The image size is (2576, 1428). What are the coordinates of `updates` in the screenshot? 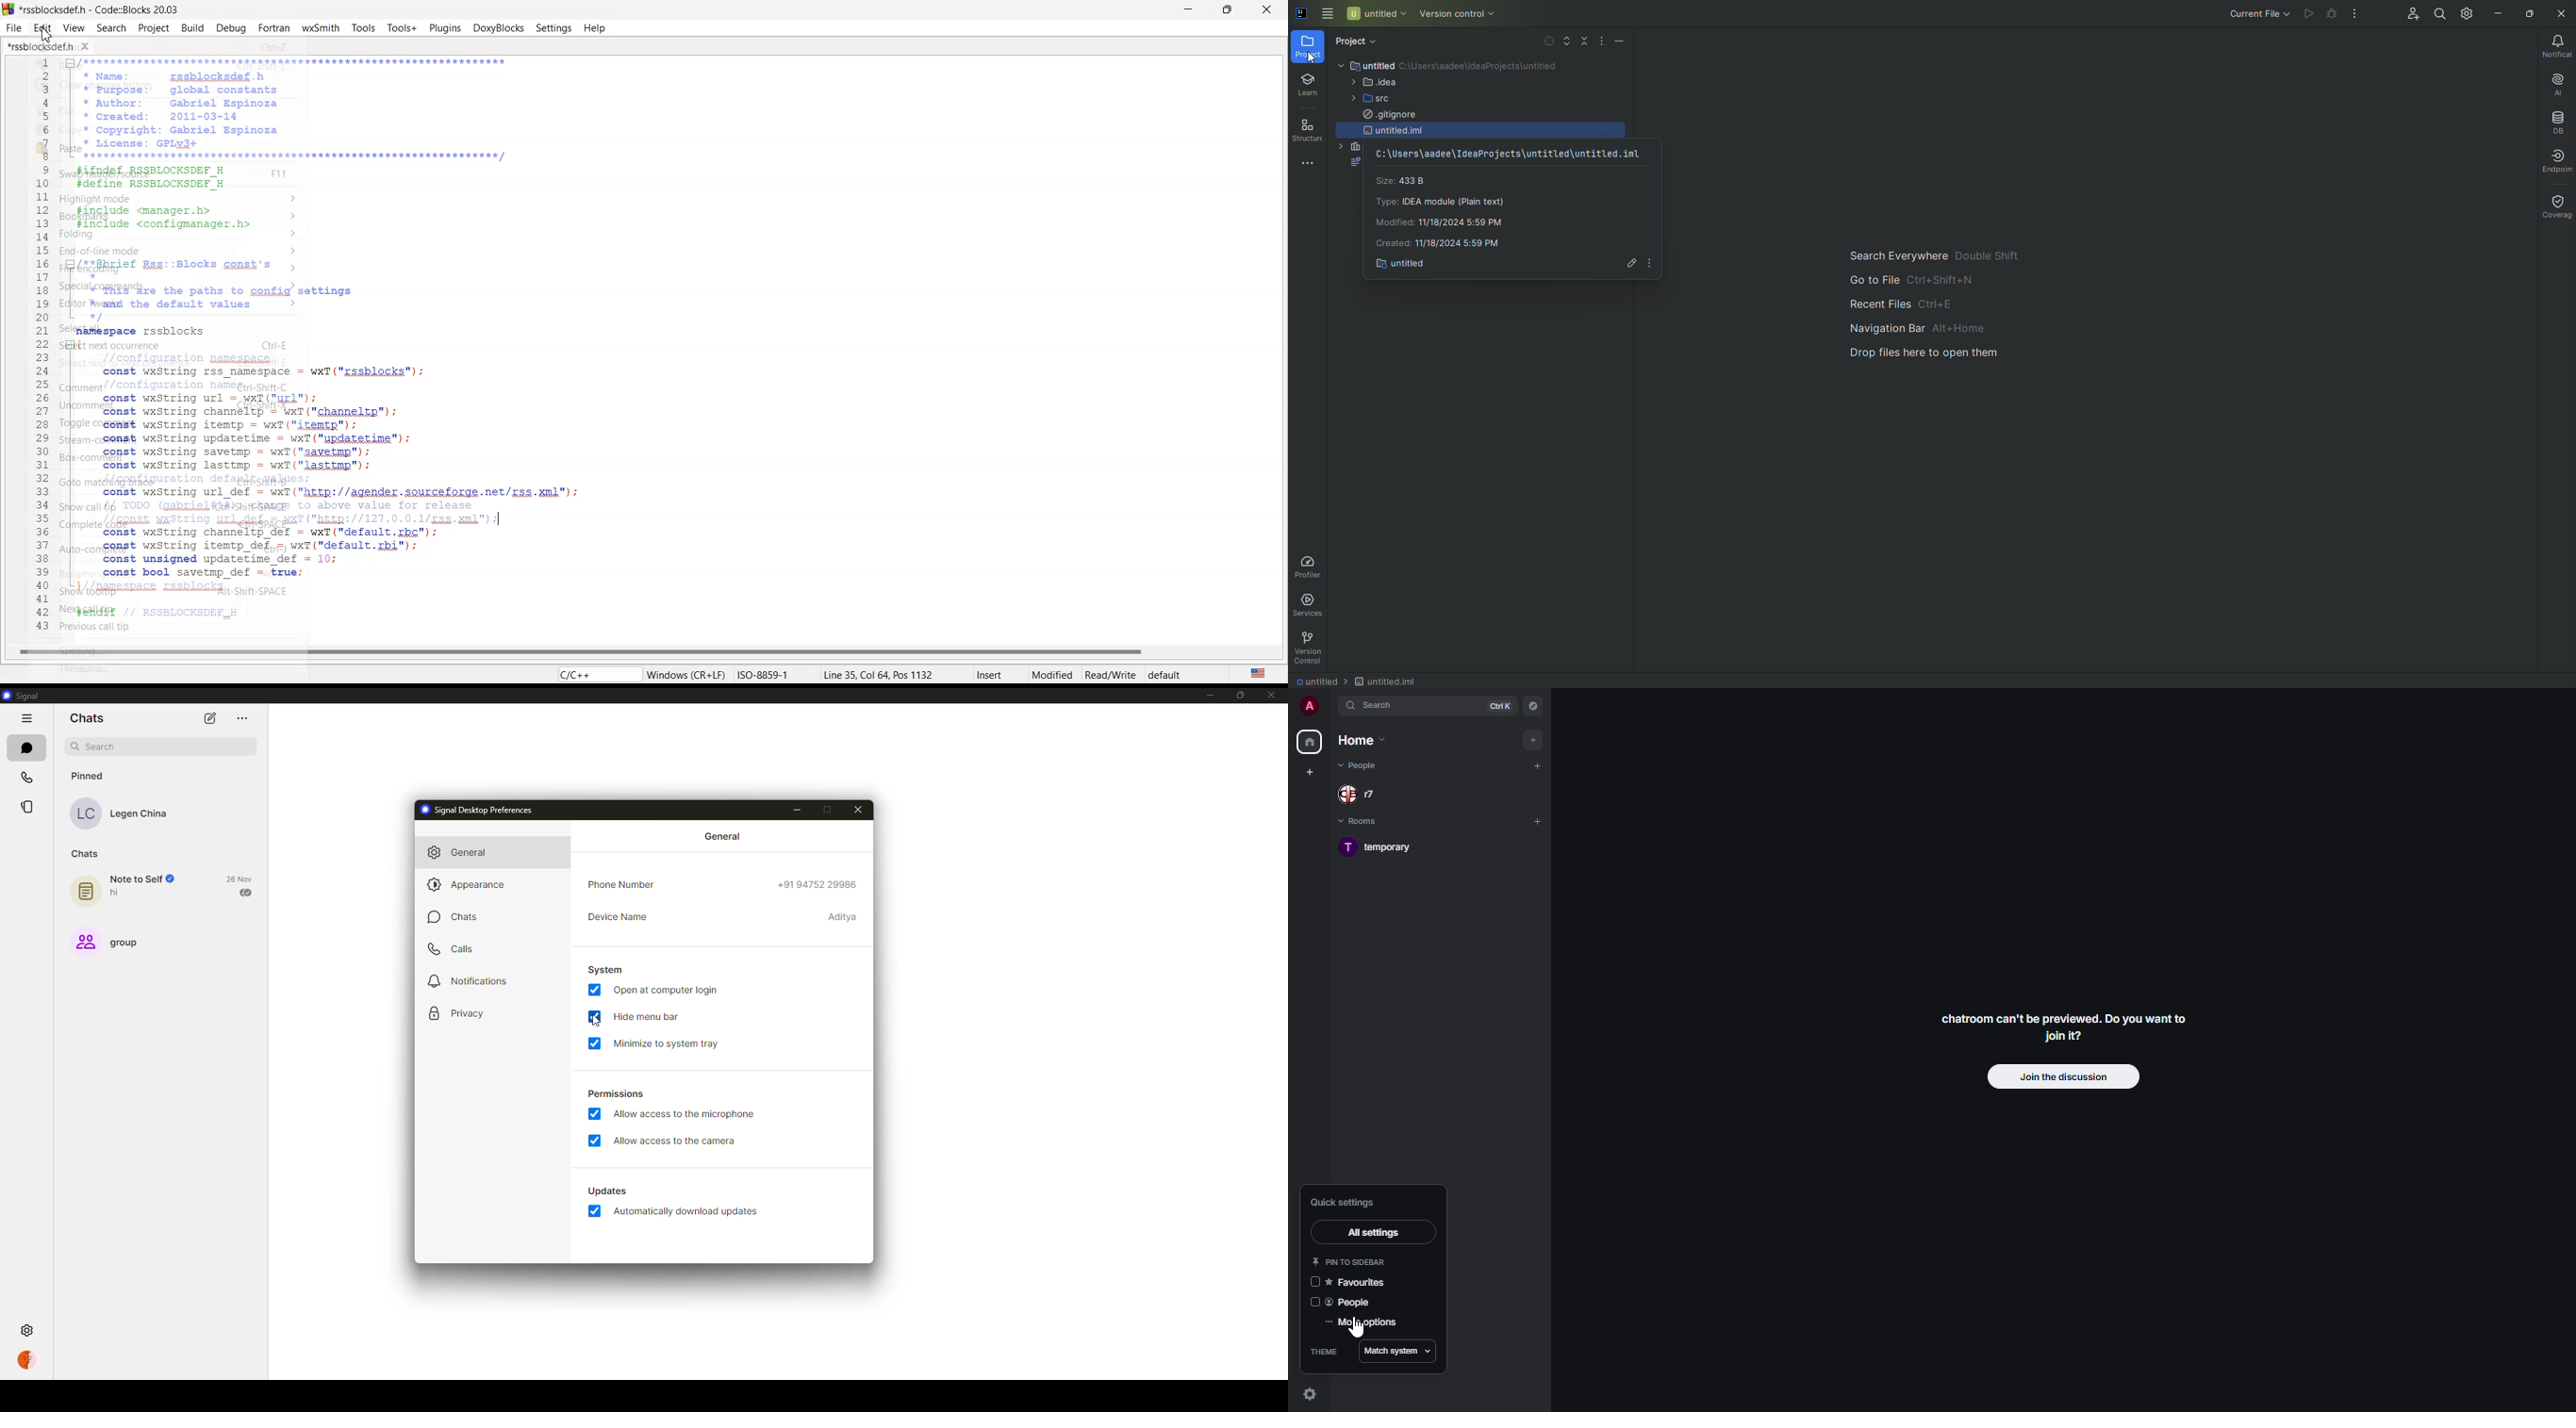 It's located at (606, 1190).